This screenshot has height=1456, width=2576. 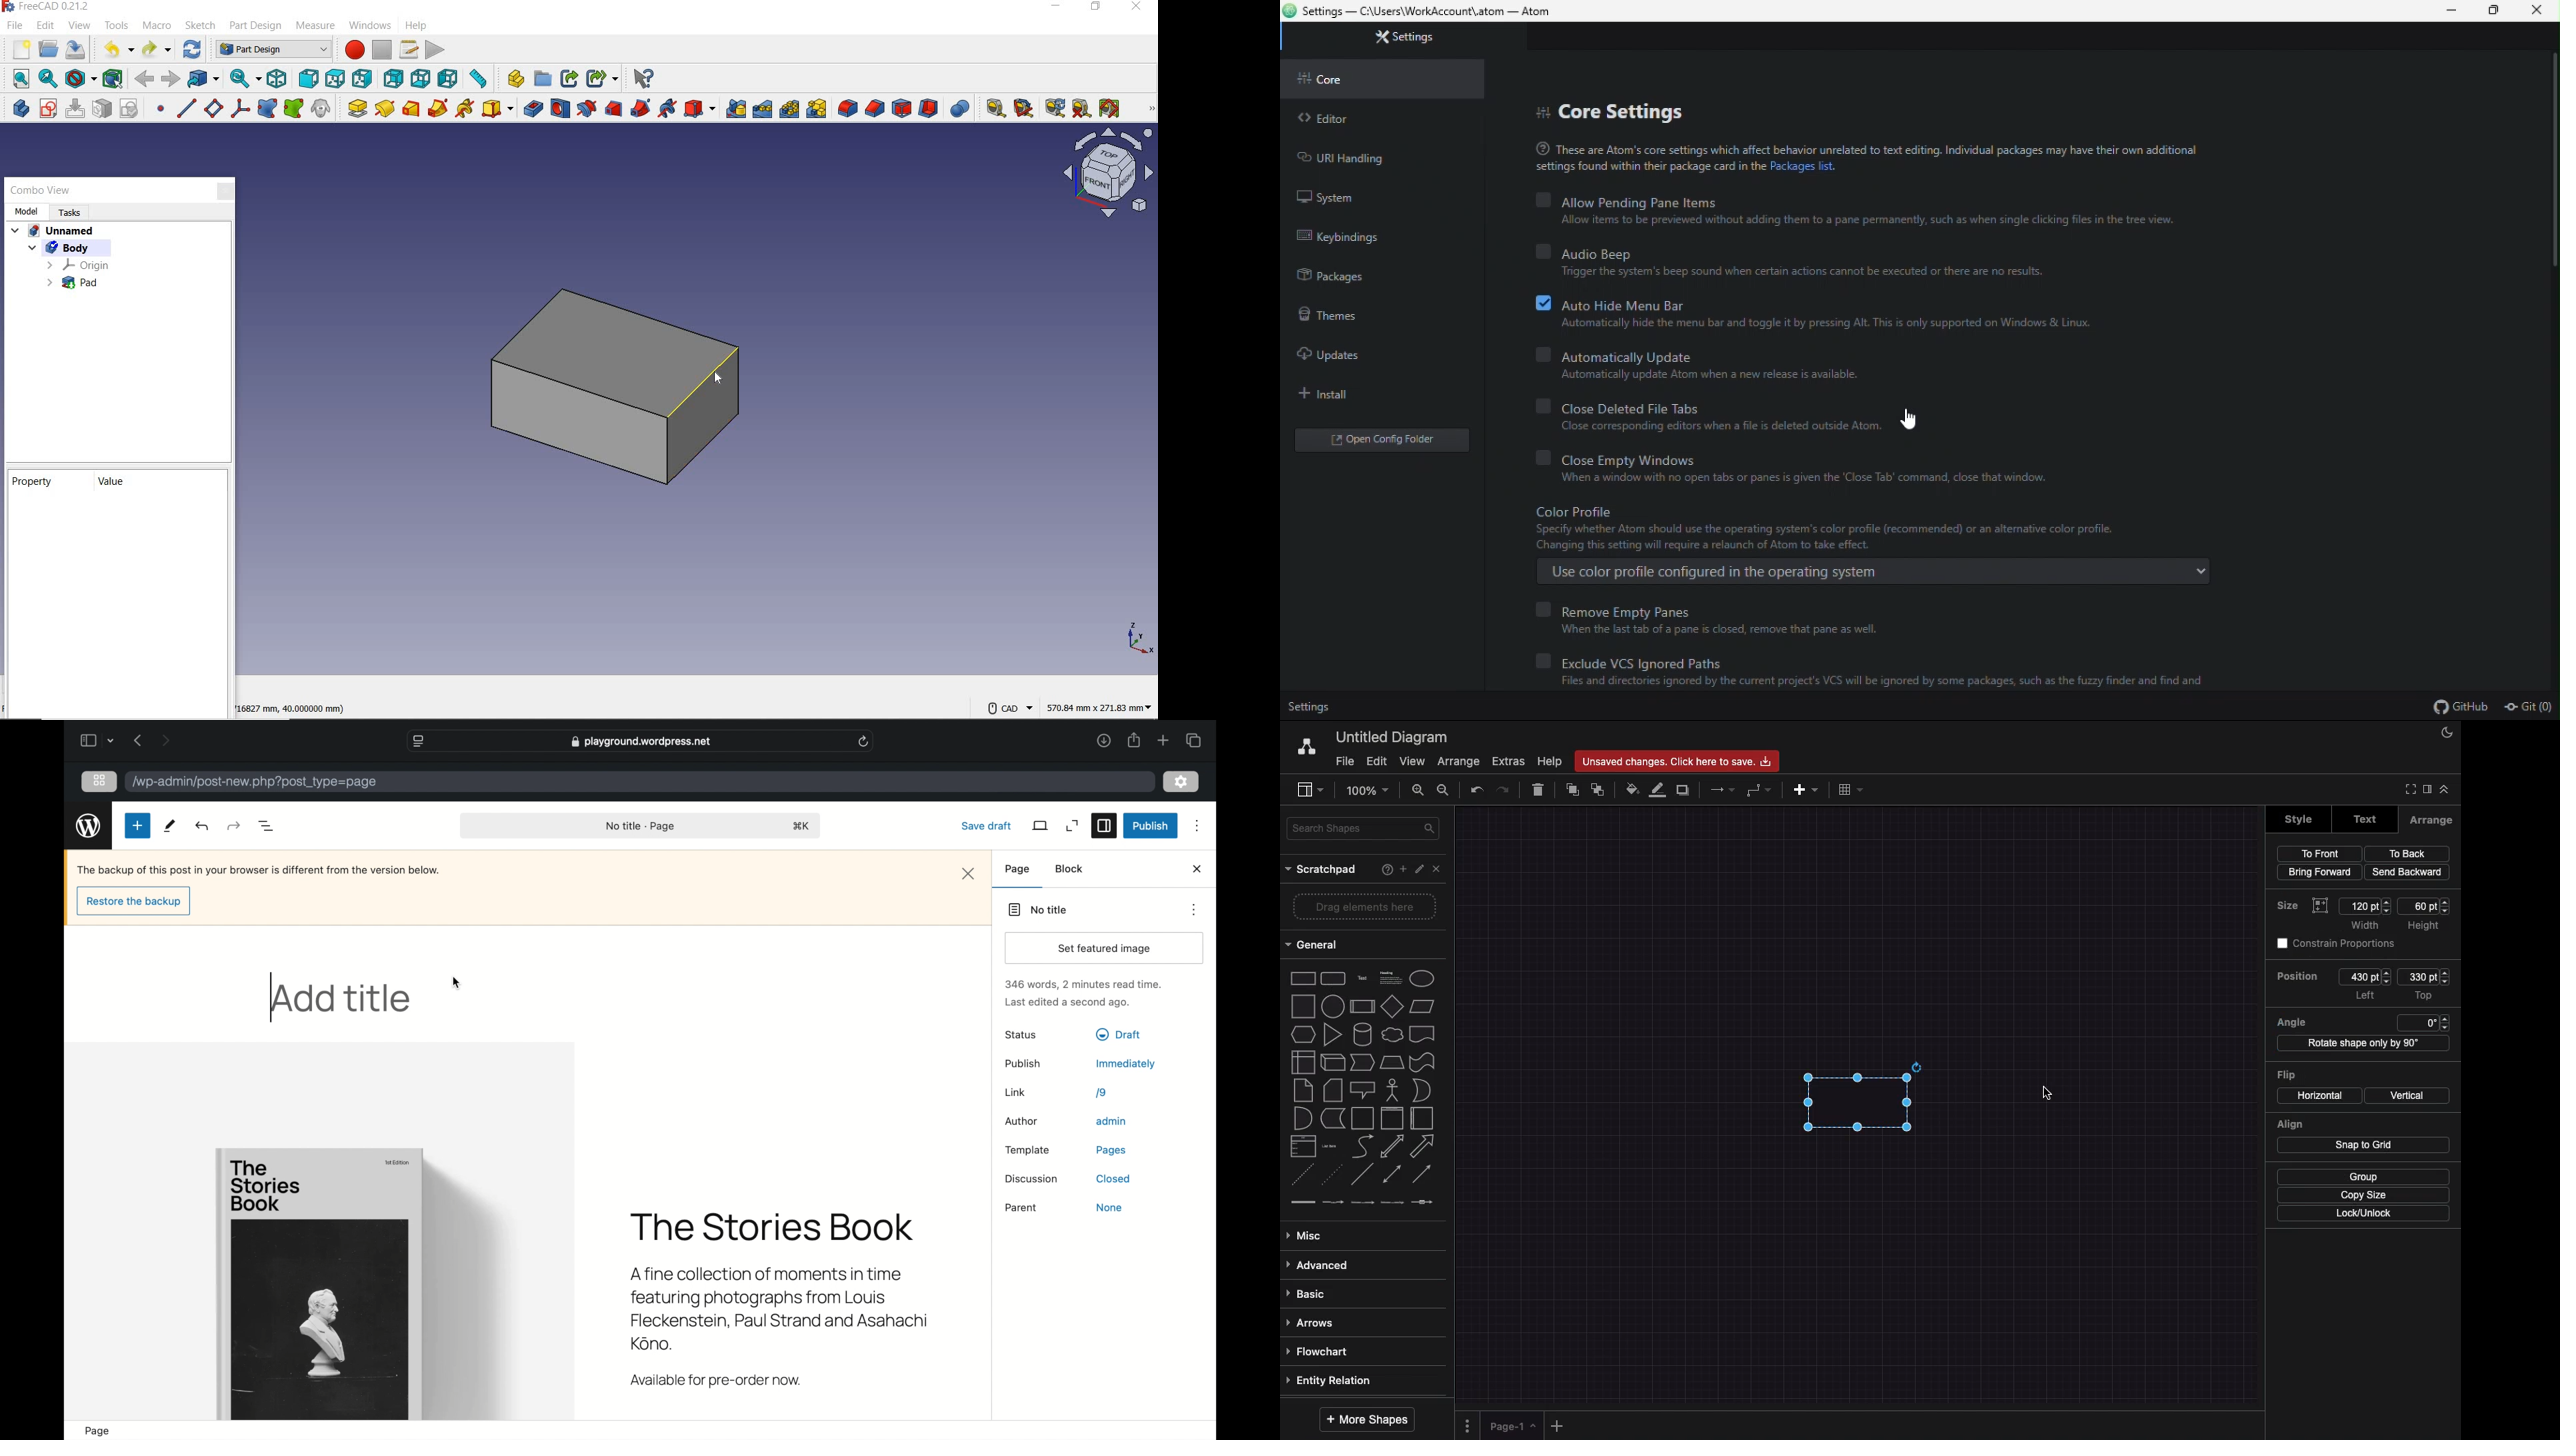 I want to click on website settings, so click(x=419, y=741).